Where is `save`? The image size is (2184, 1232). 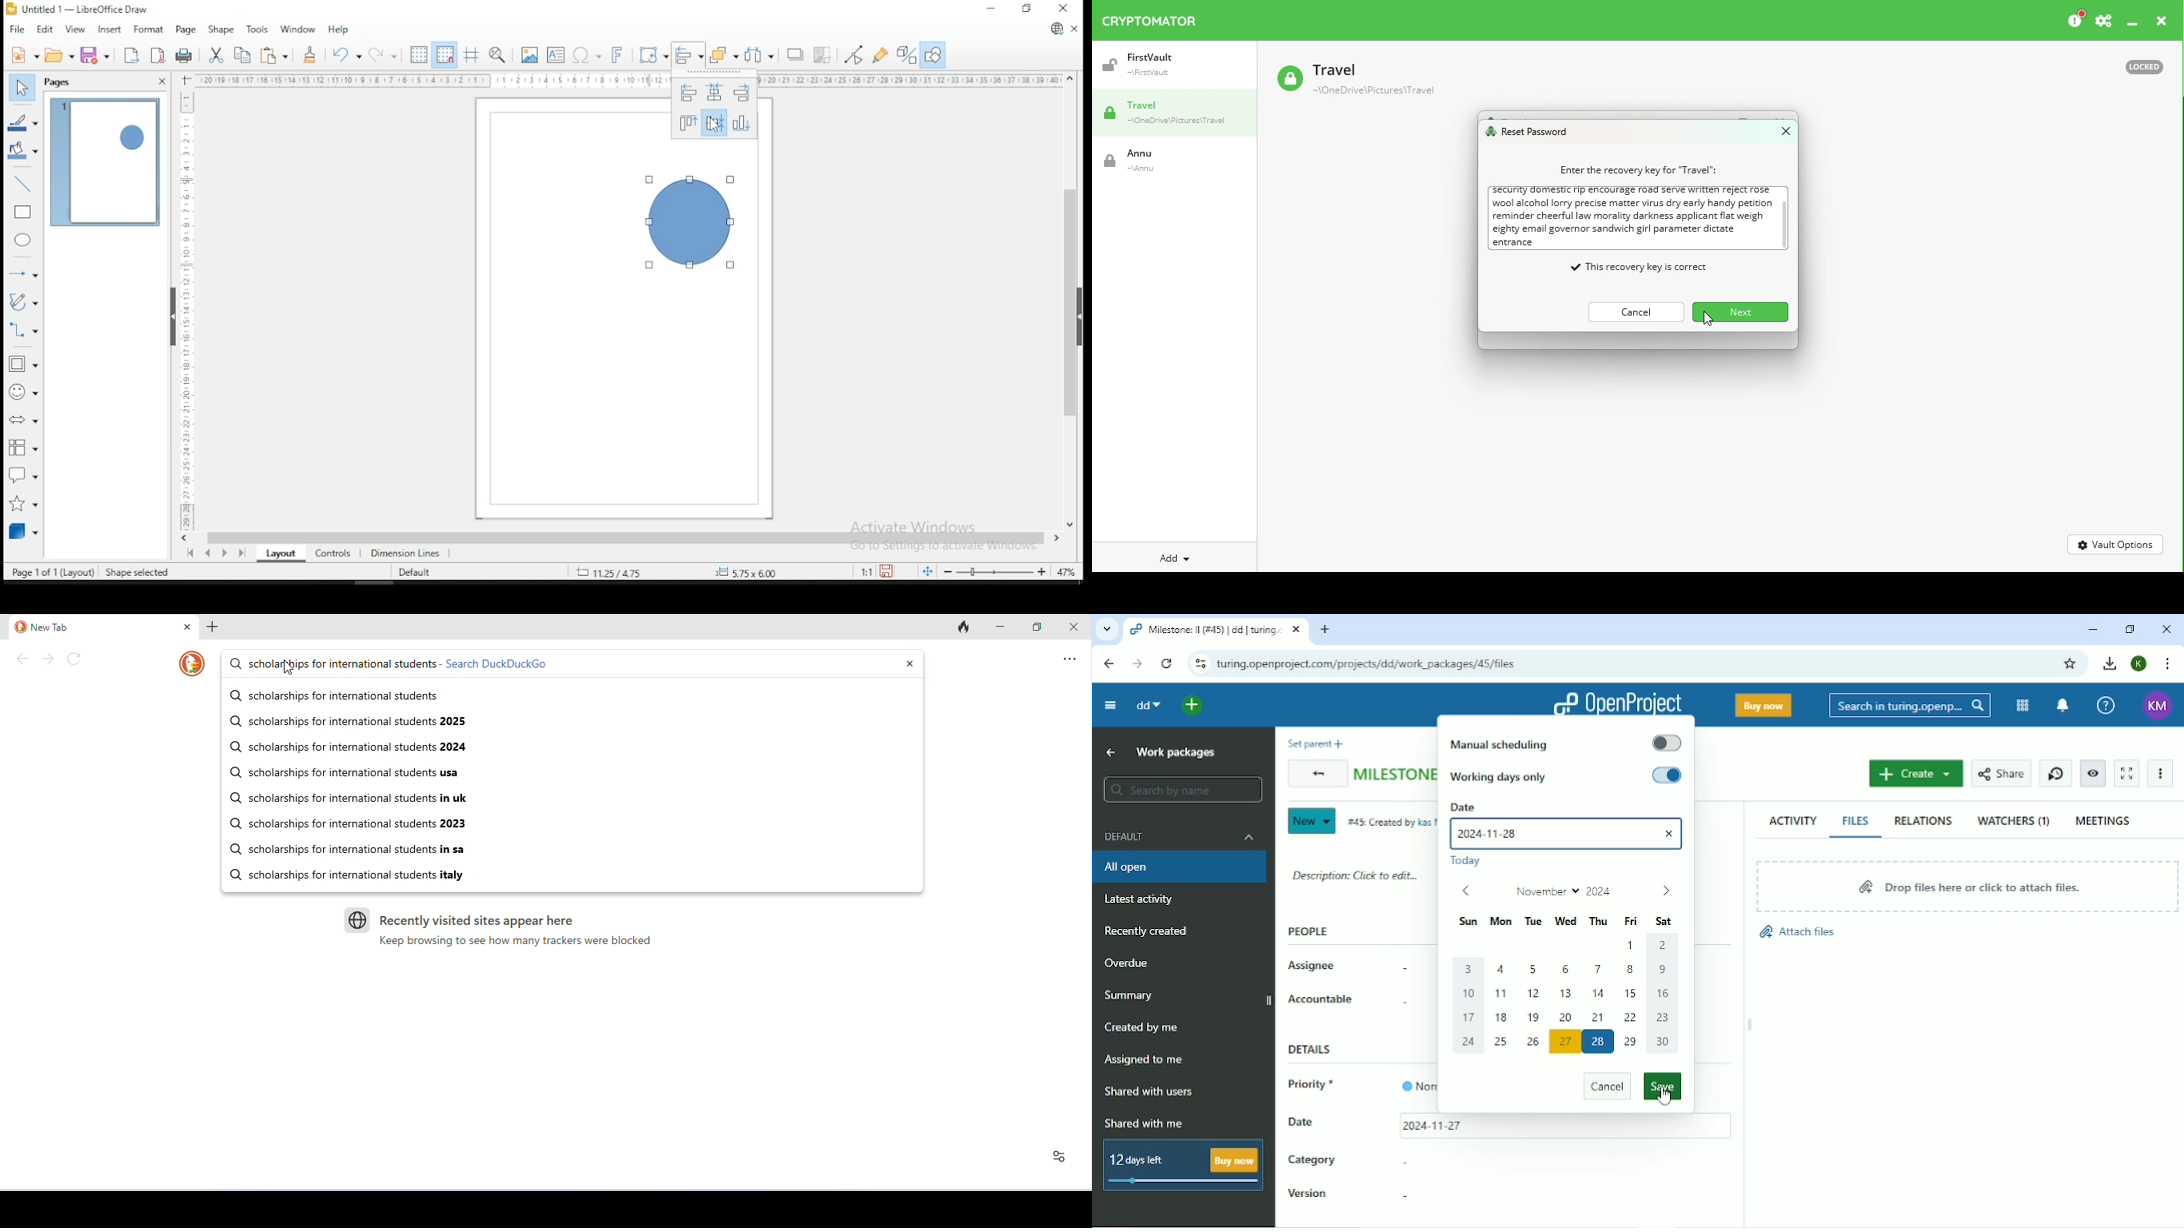 save is located at coordinates (889, 571).